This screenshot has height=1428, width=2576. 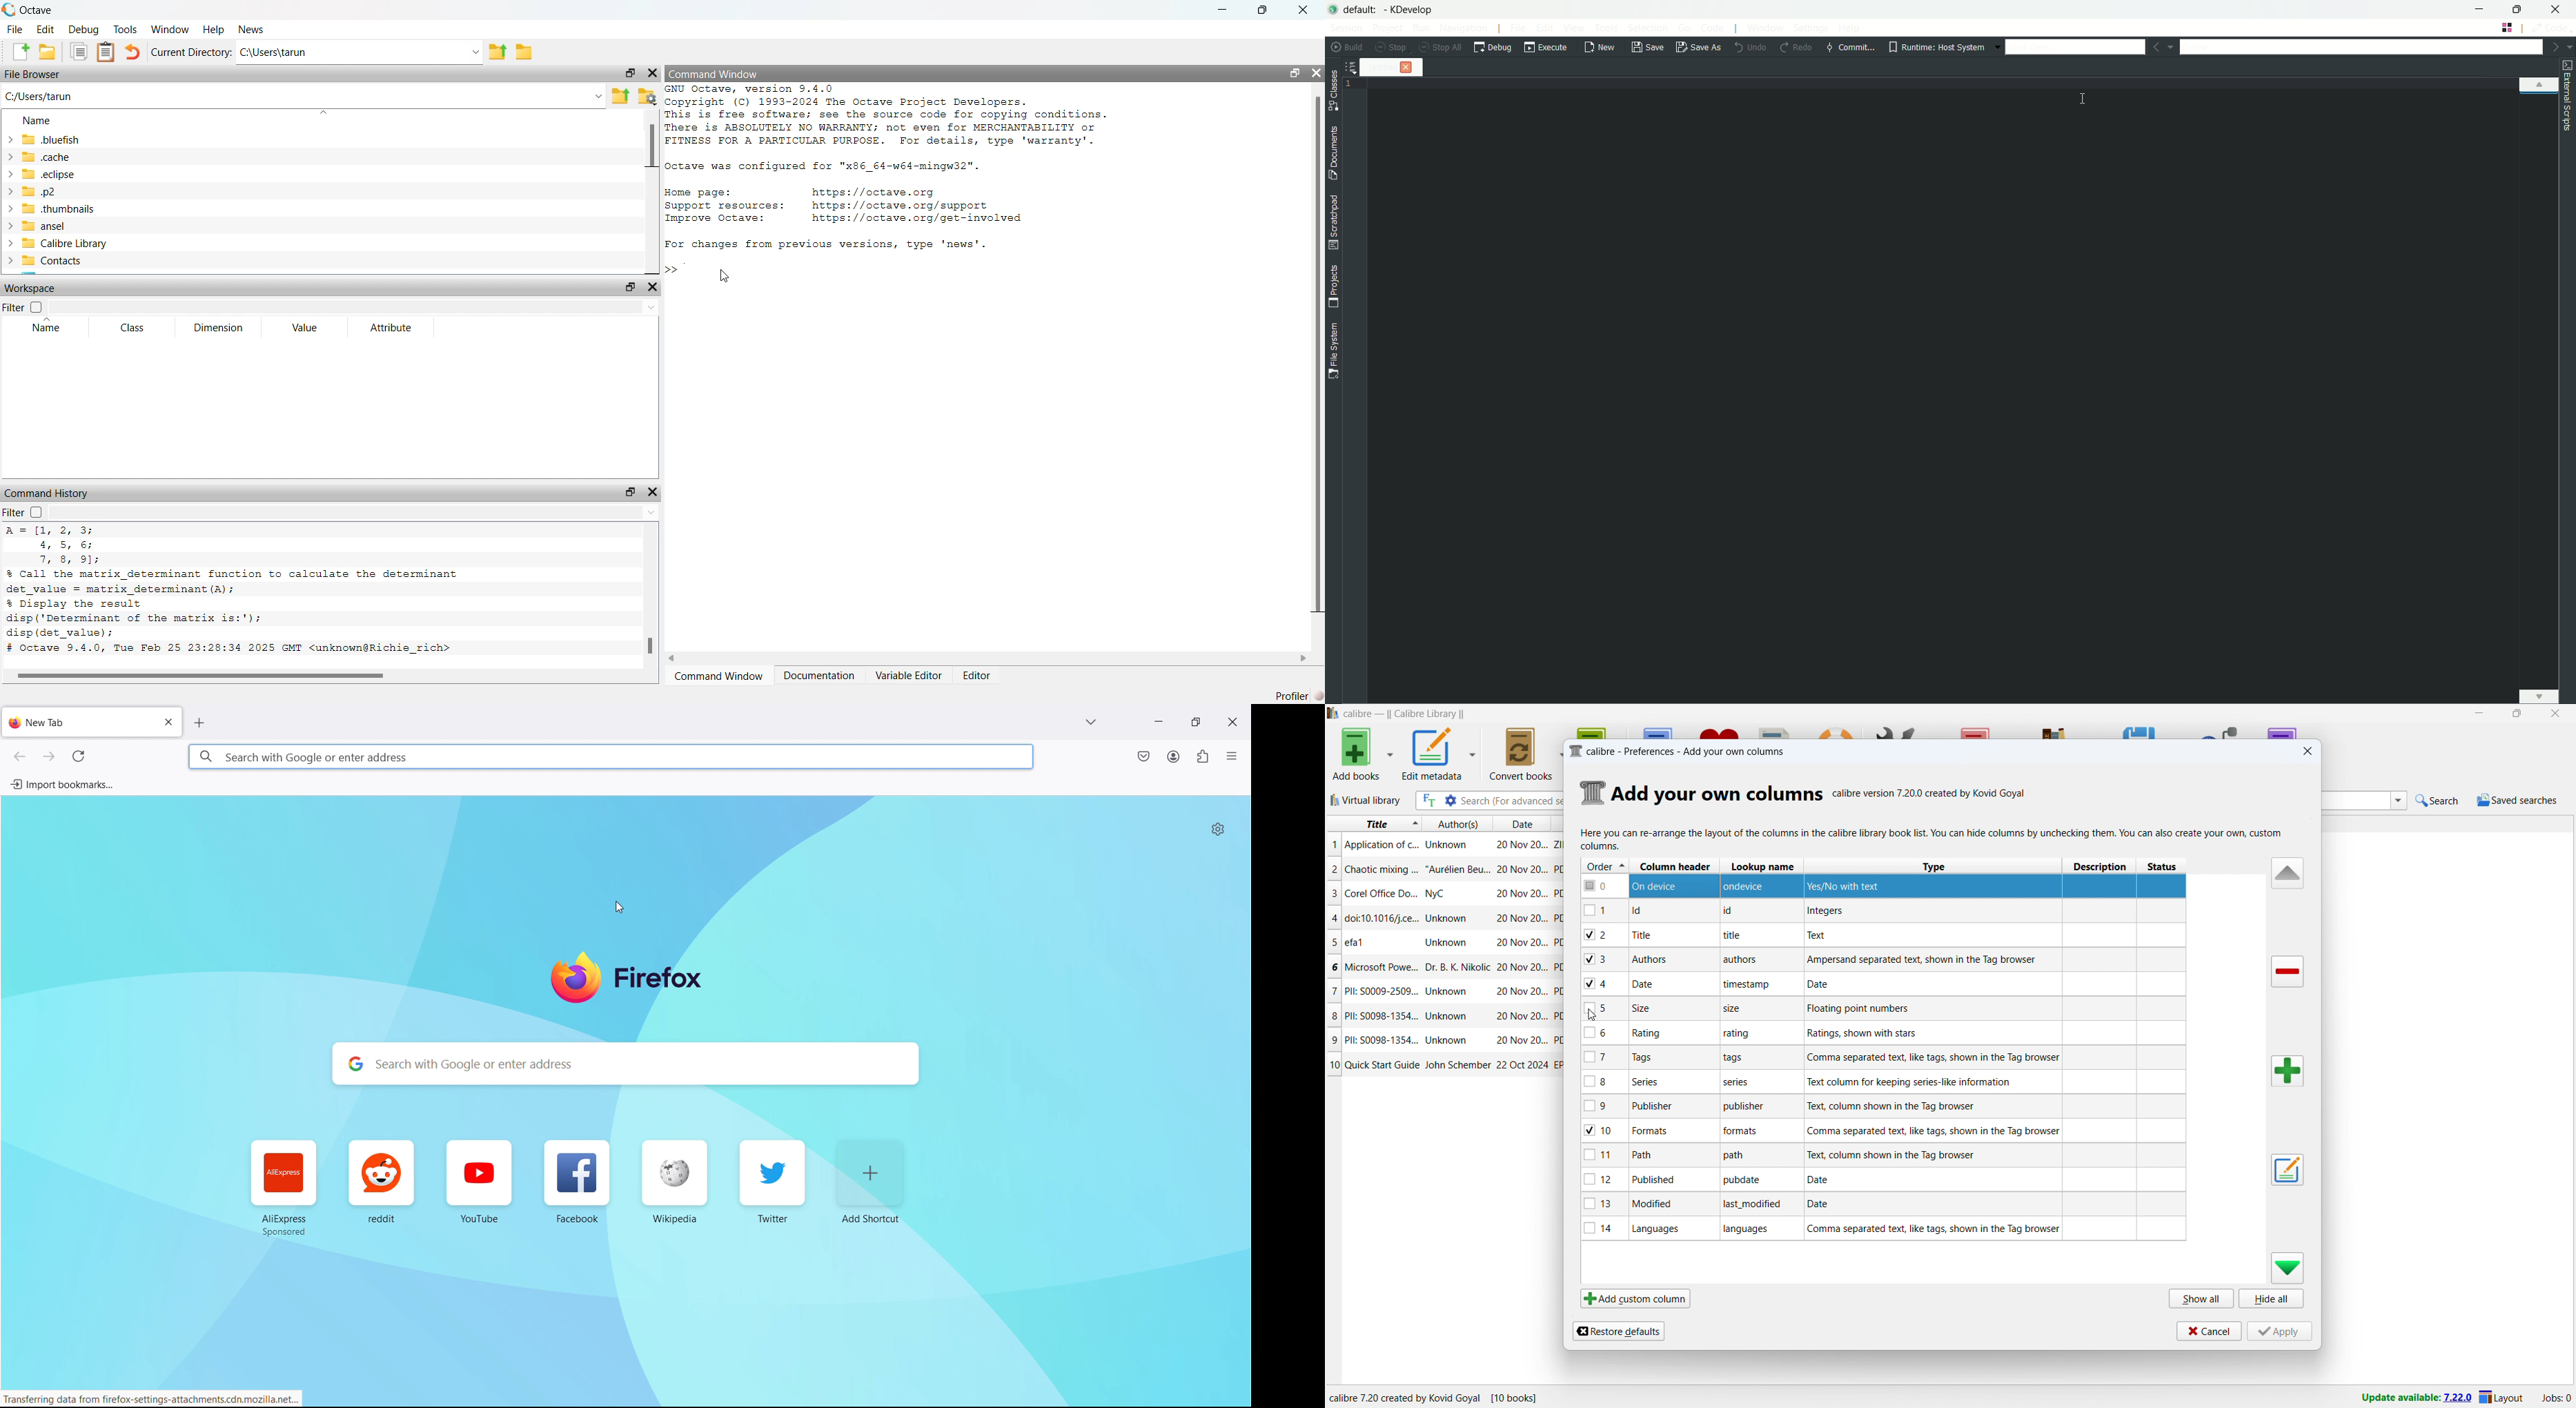 I want to click on Text, column shown in the Tag browser, so click(x=1908, y=1106).